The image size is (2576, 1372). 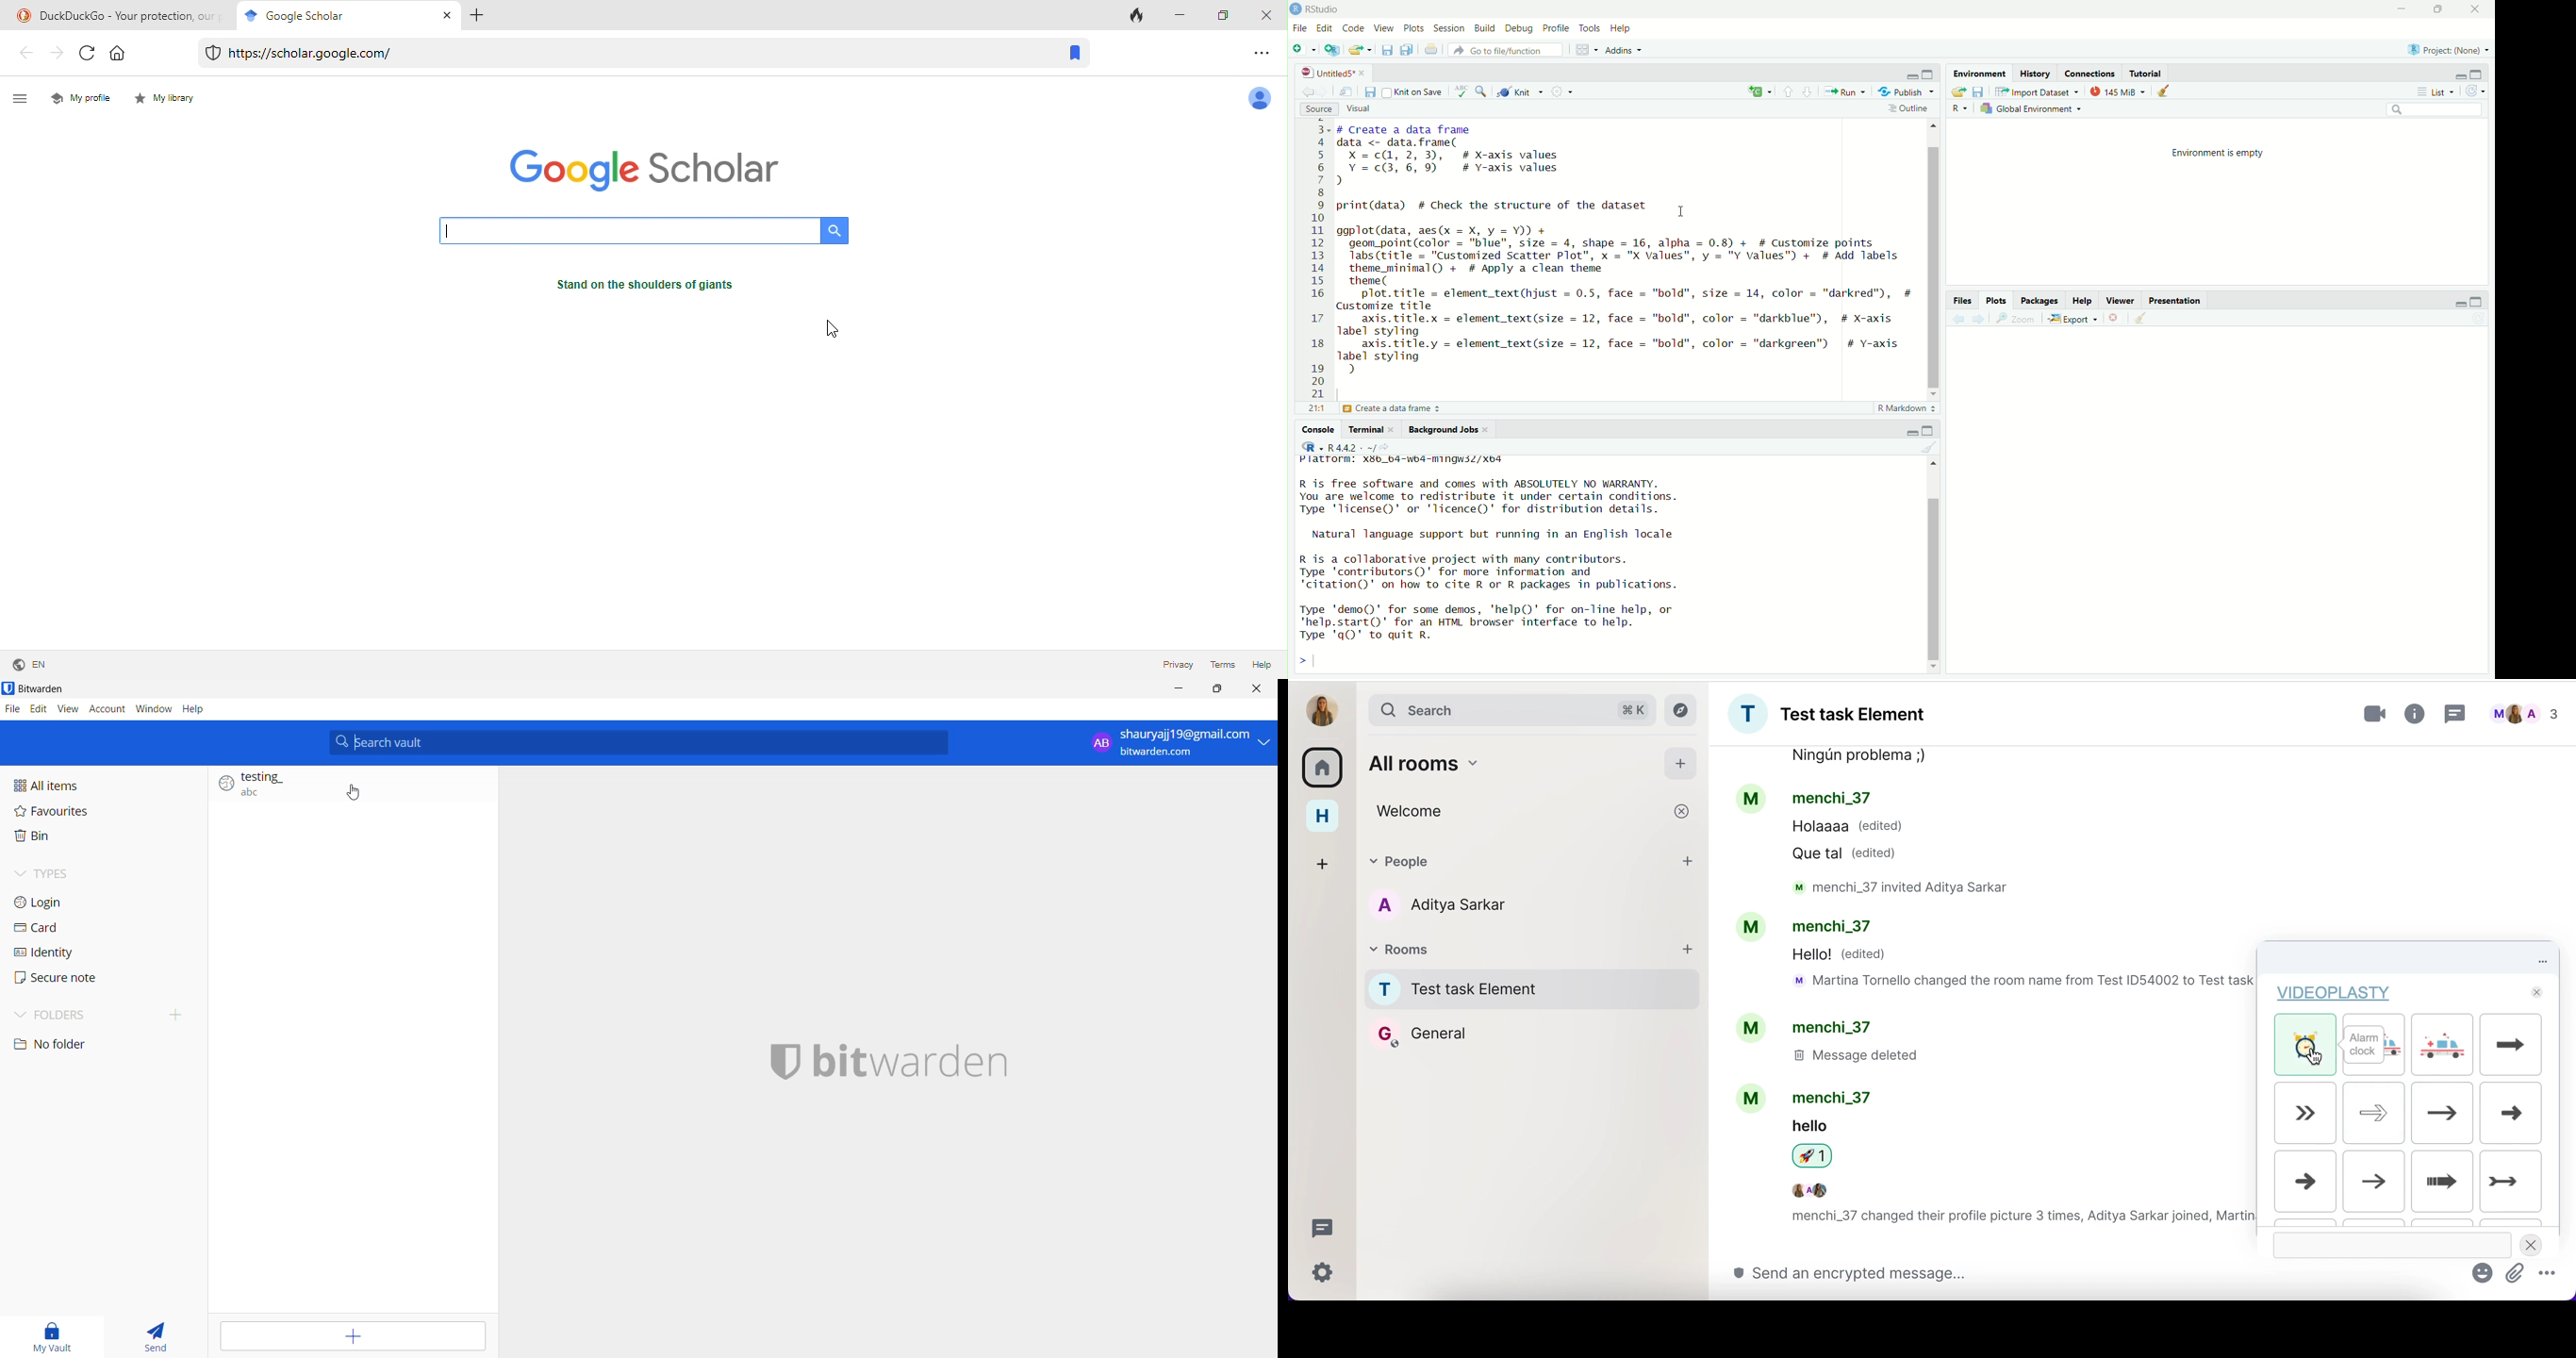 What do you see at coordinates (2039, 302) in the screenshot?
I see `Pacakges` at bounding box center [2039, 302].